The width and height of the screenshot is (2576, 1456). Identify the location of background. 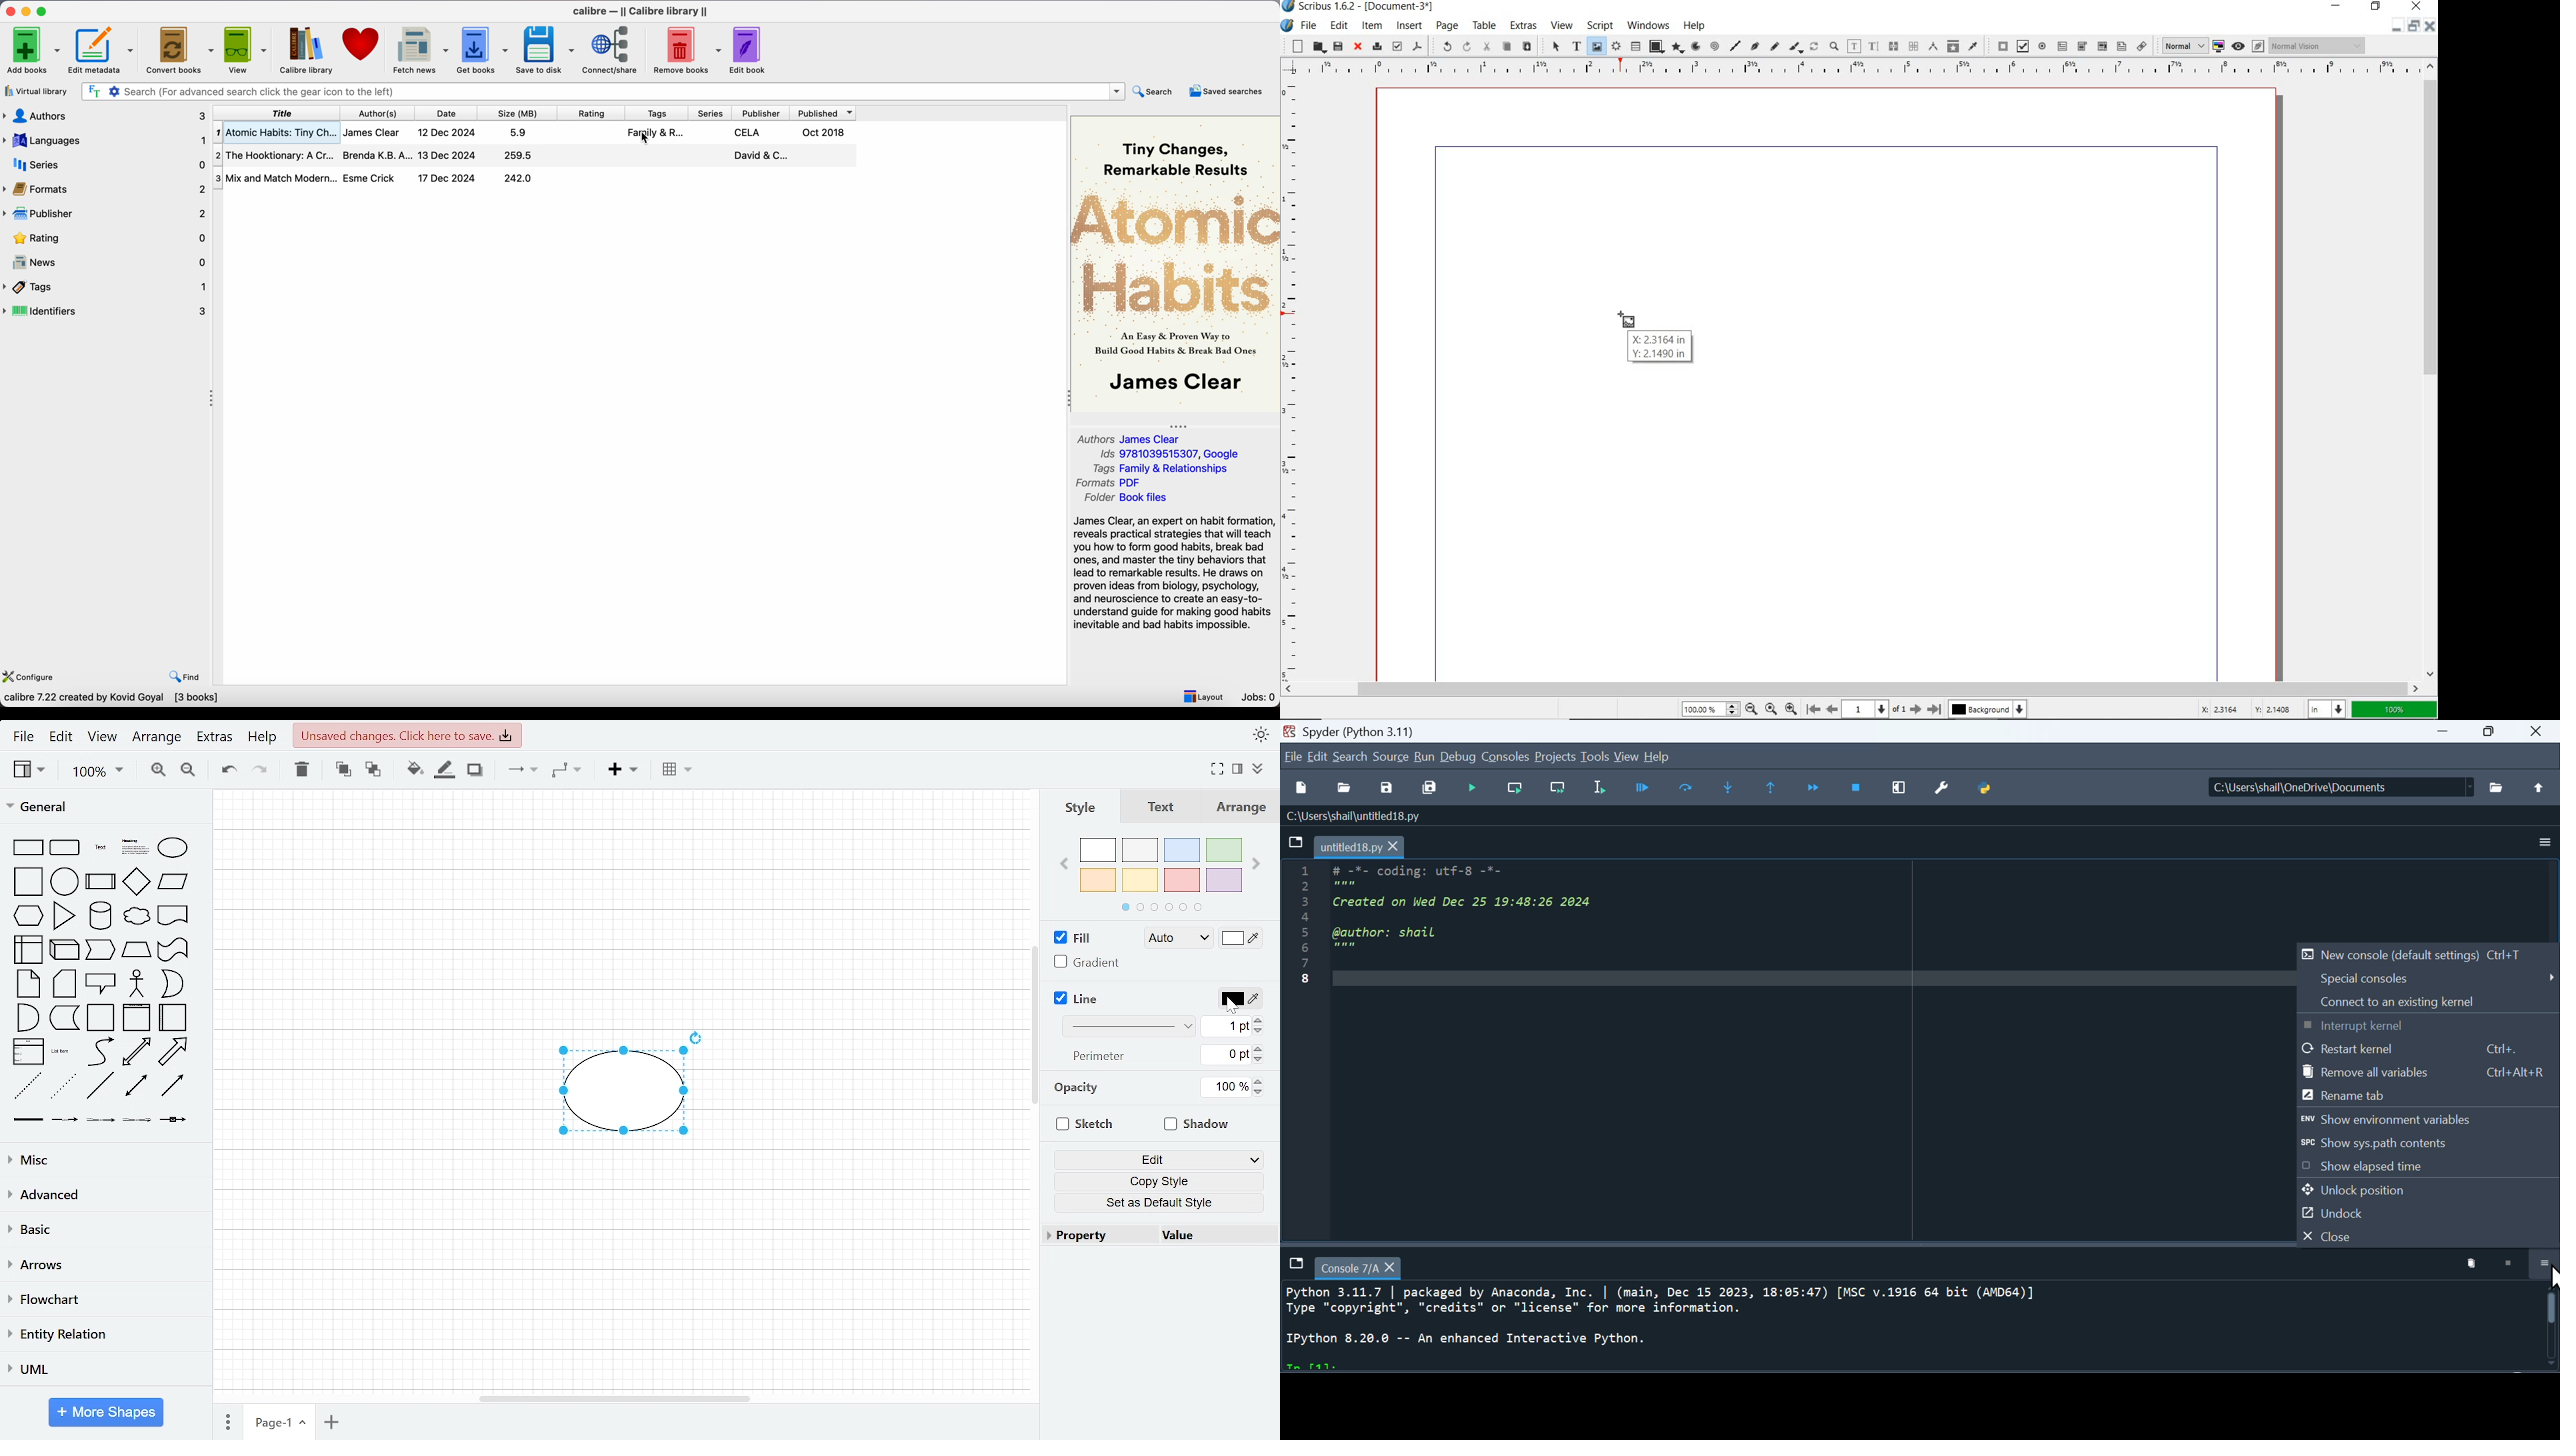
(1991, 710).